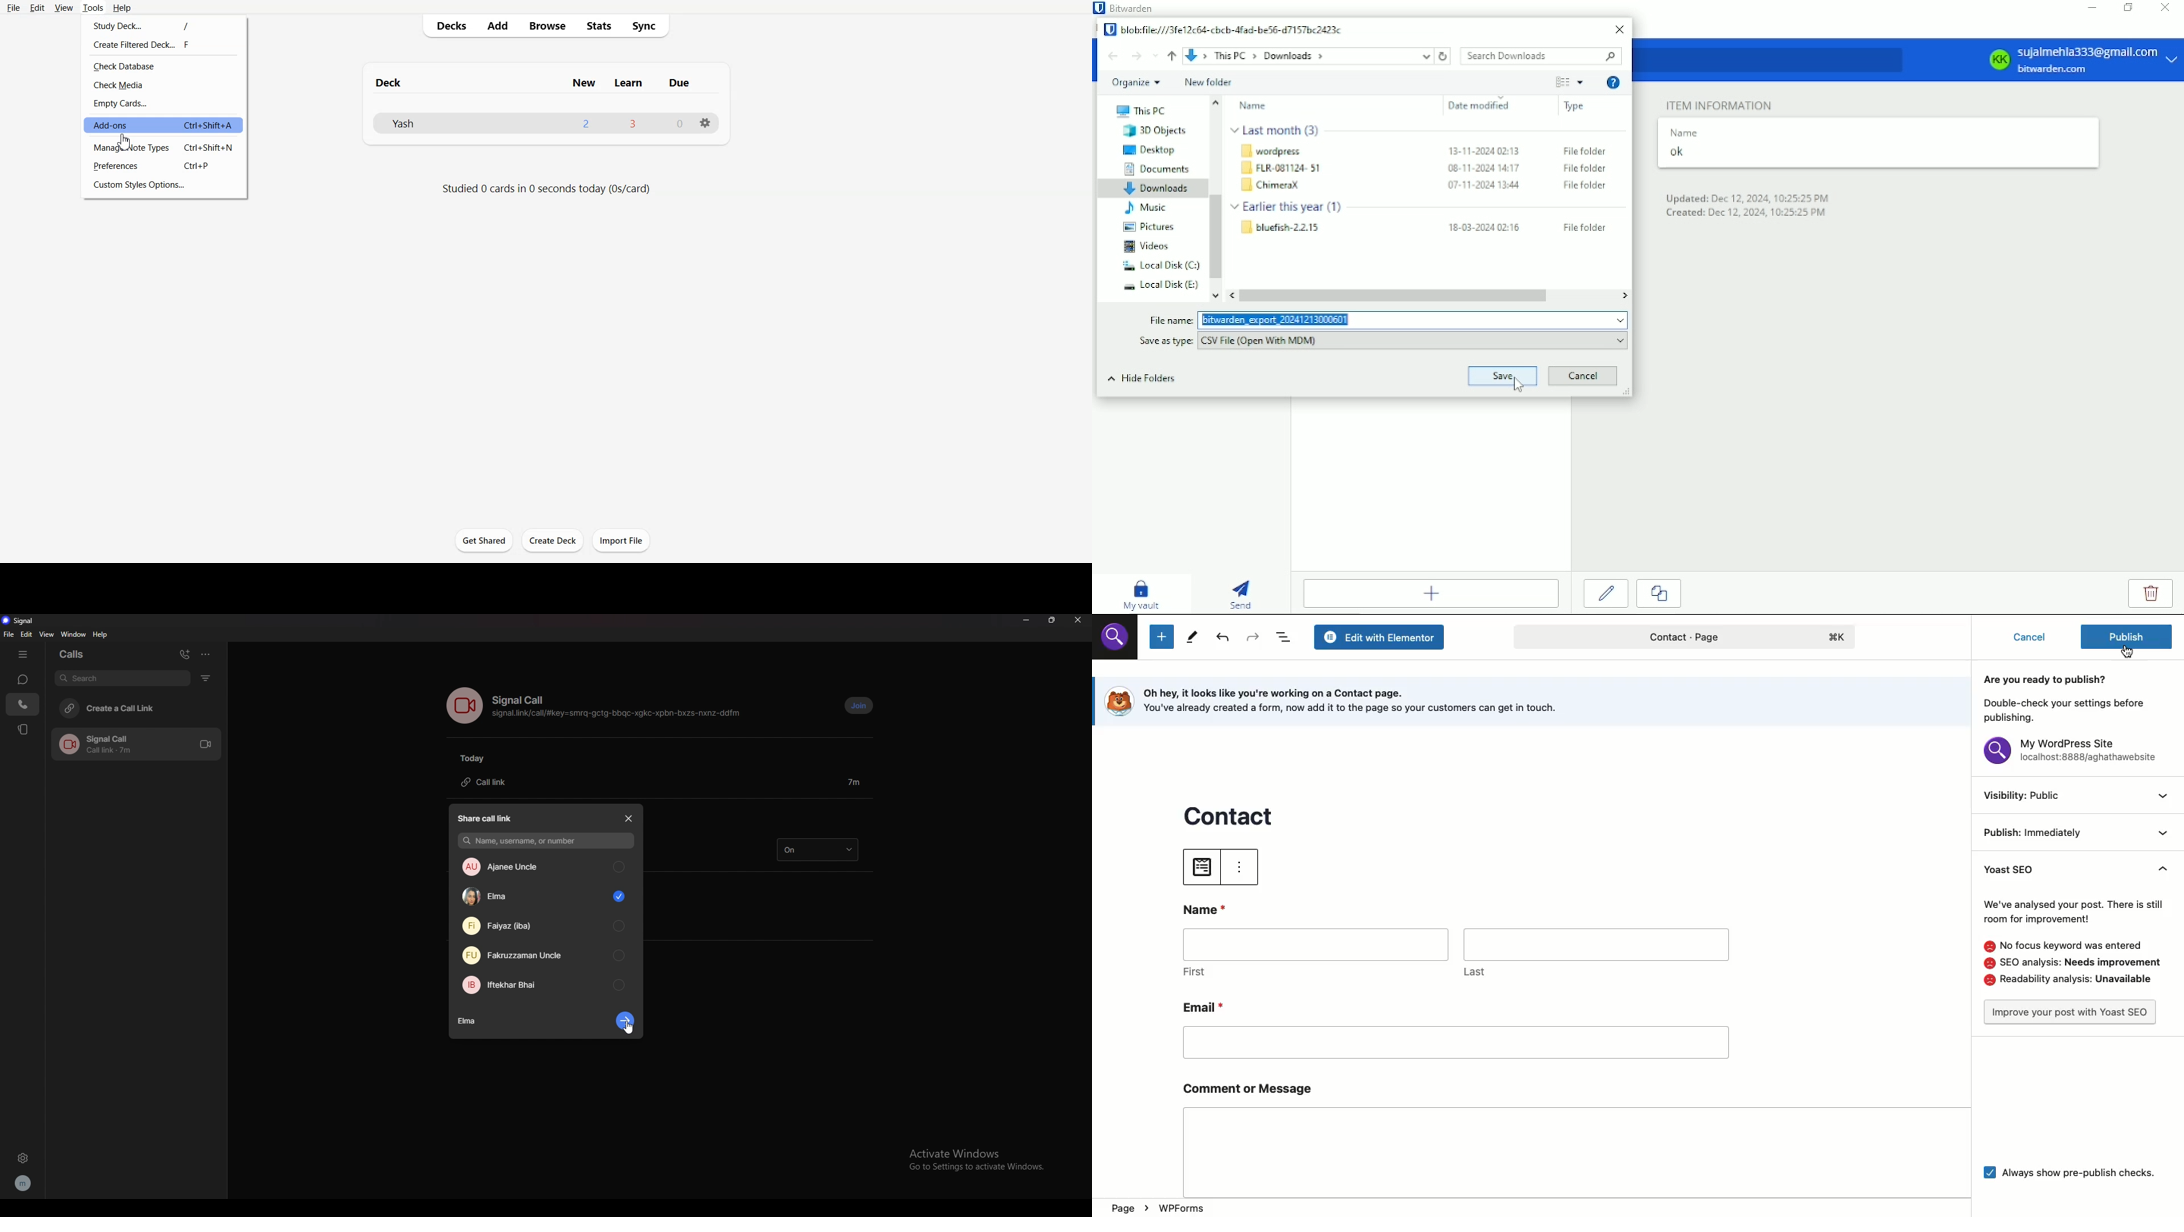 Image resolution: width=2184 pixels, height=1232 pixels. What do you see at coordinates (164, 25) in the screenshot?
I see `Study Deck` at bounding box center [164, 25].